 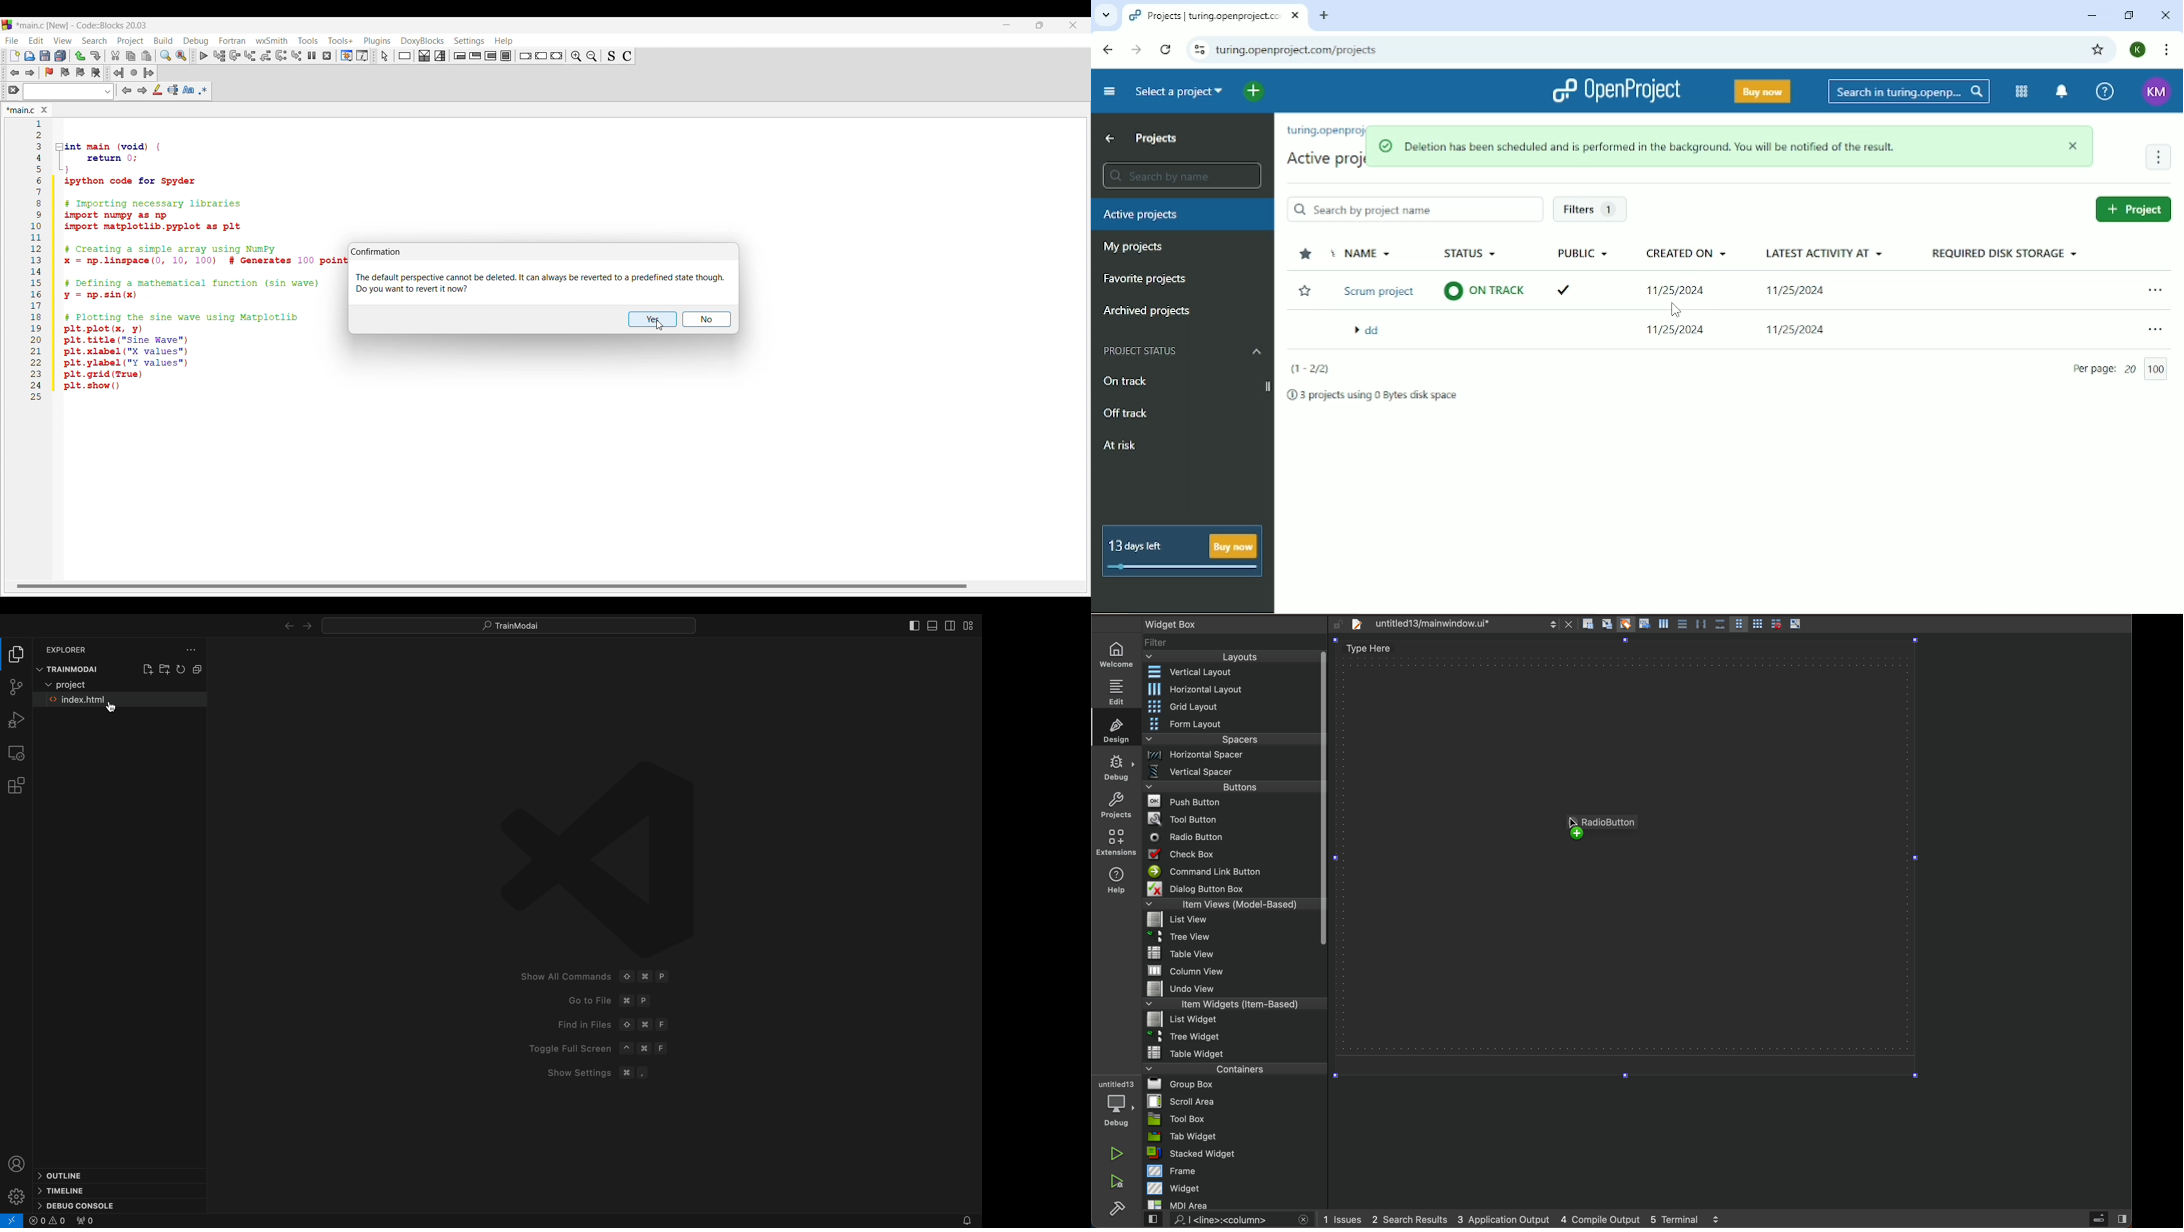 What do you see at coordinates (1232, 742) in the screenshot?
I see `spacers` at bounding box center [1232, 742].